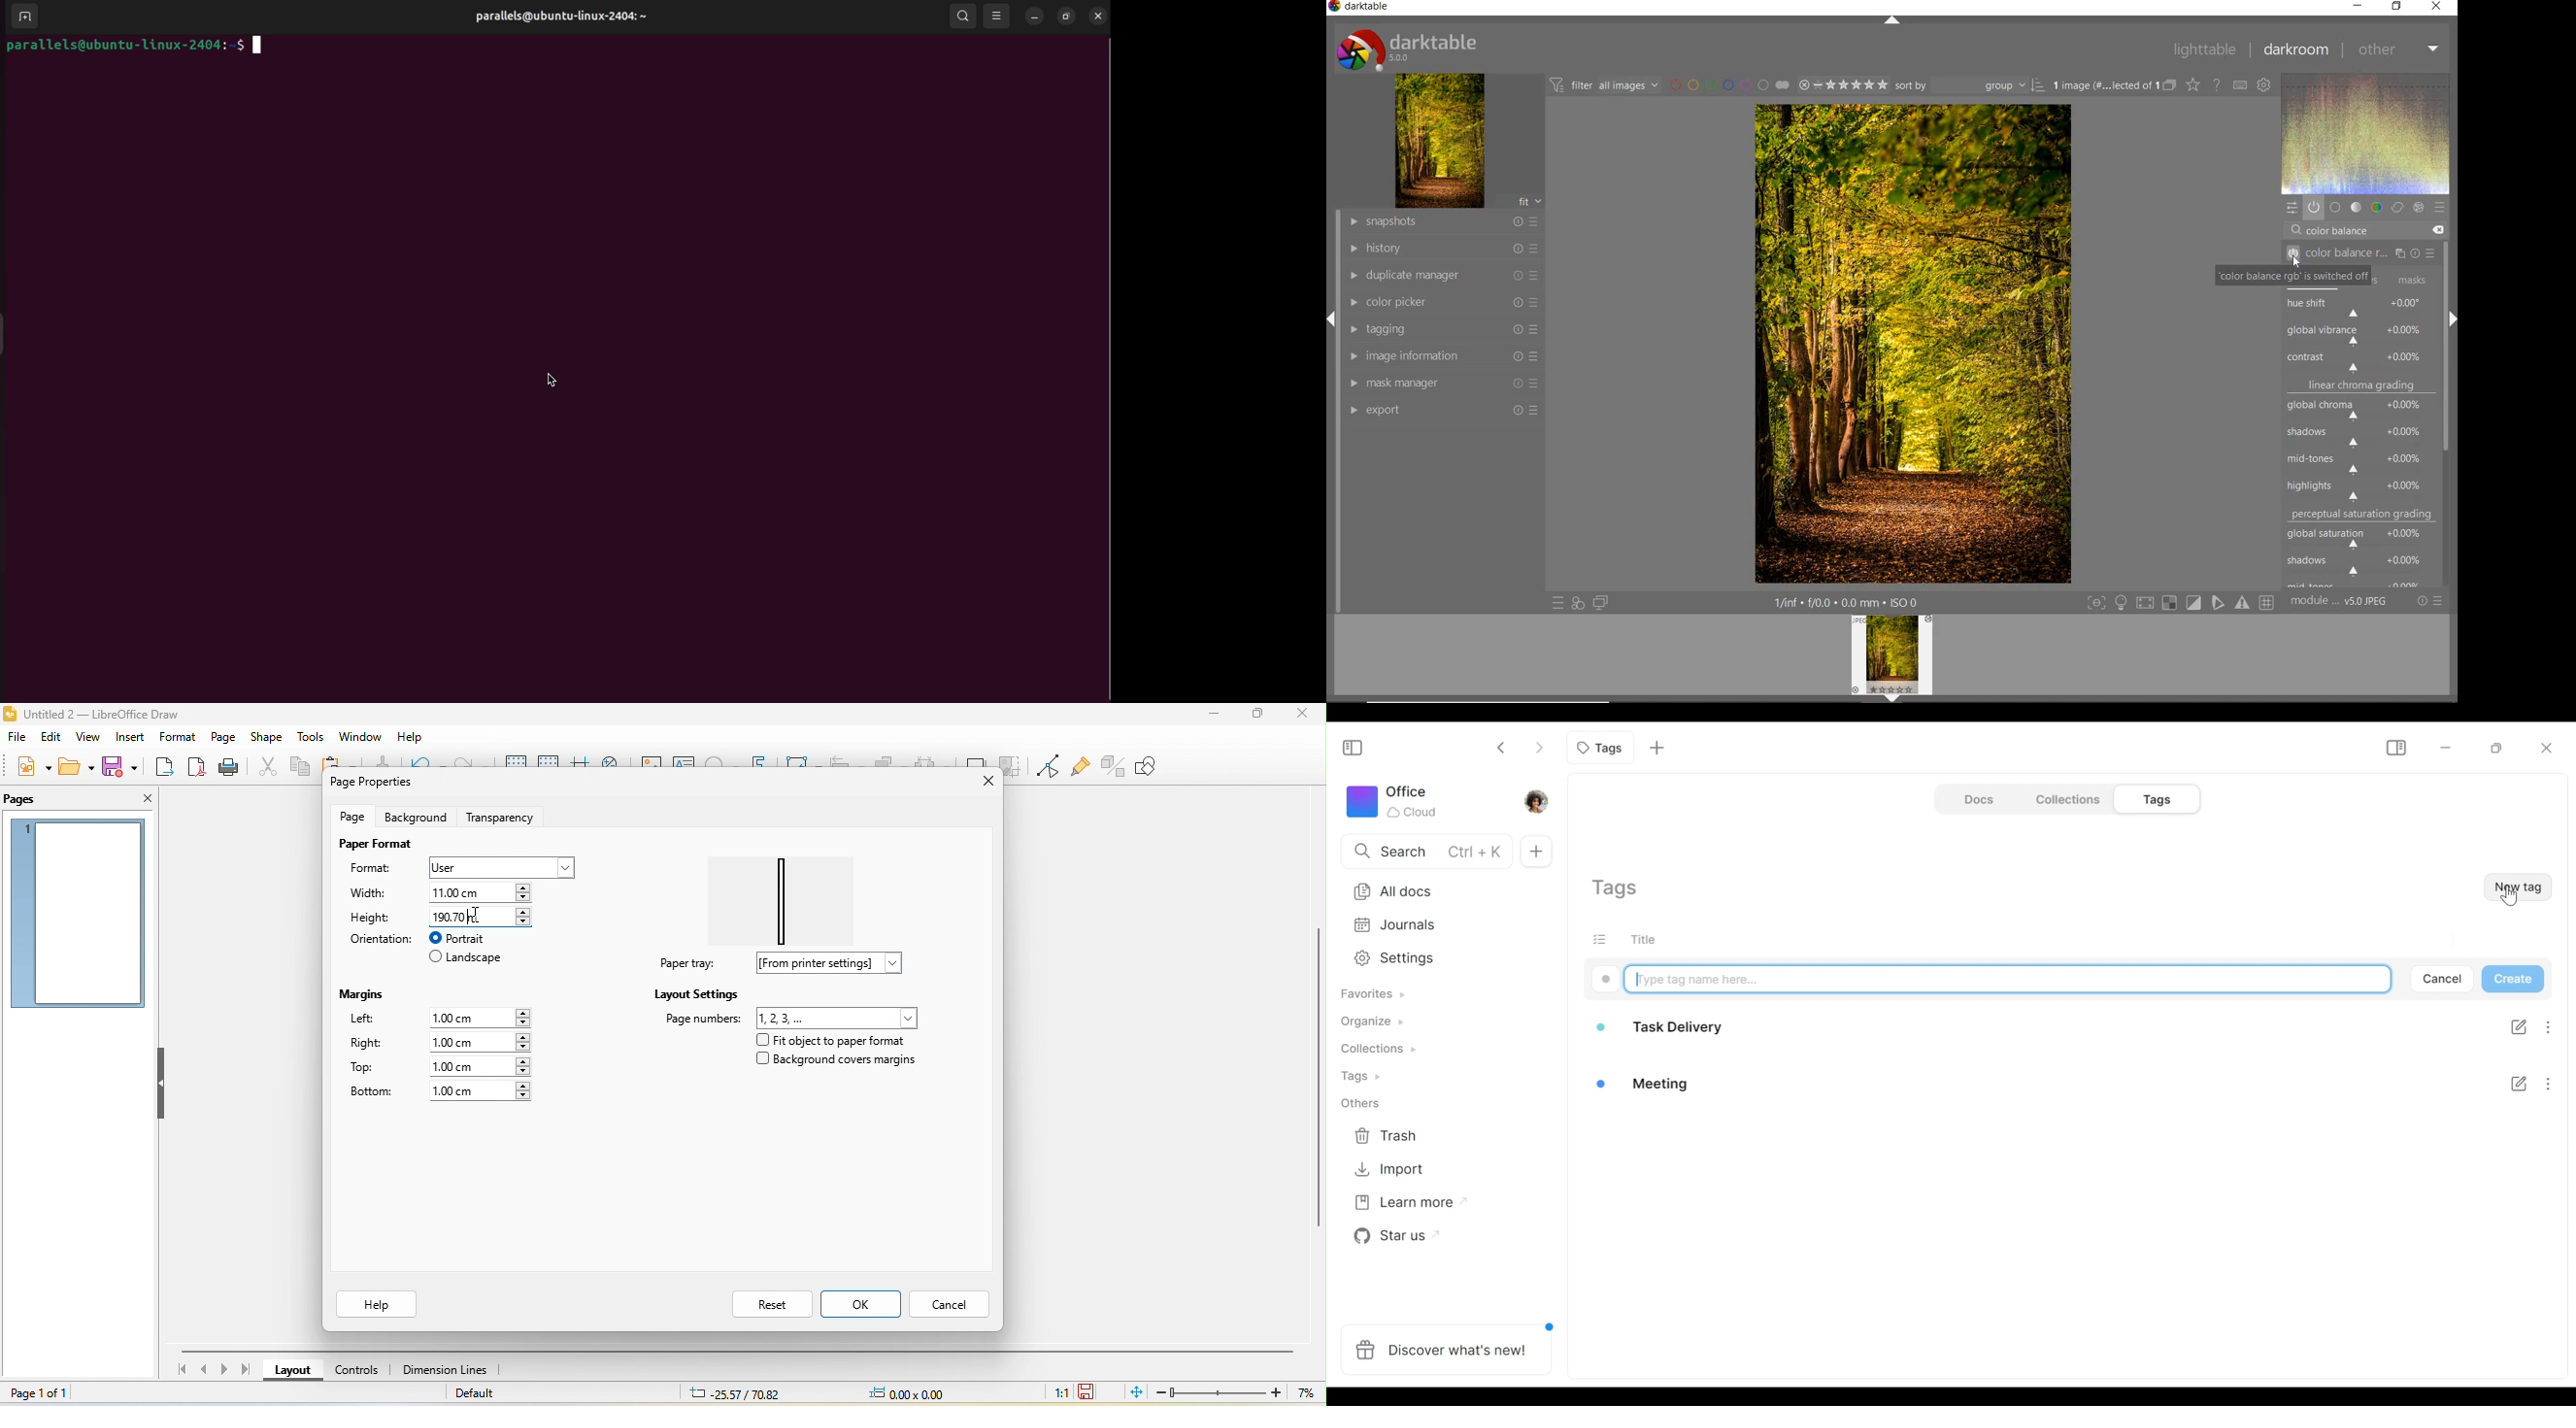  What do you see at coordinates (375, 894) in the screenshot?
I see `width` at bounding box center [375, 894].